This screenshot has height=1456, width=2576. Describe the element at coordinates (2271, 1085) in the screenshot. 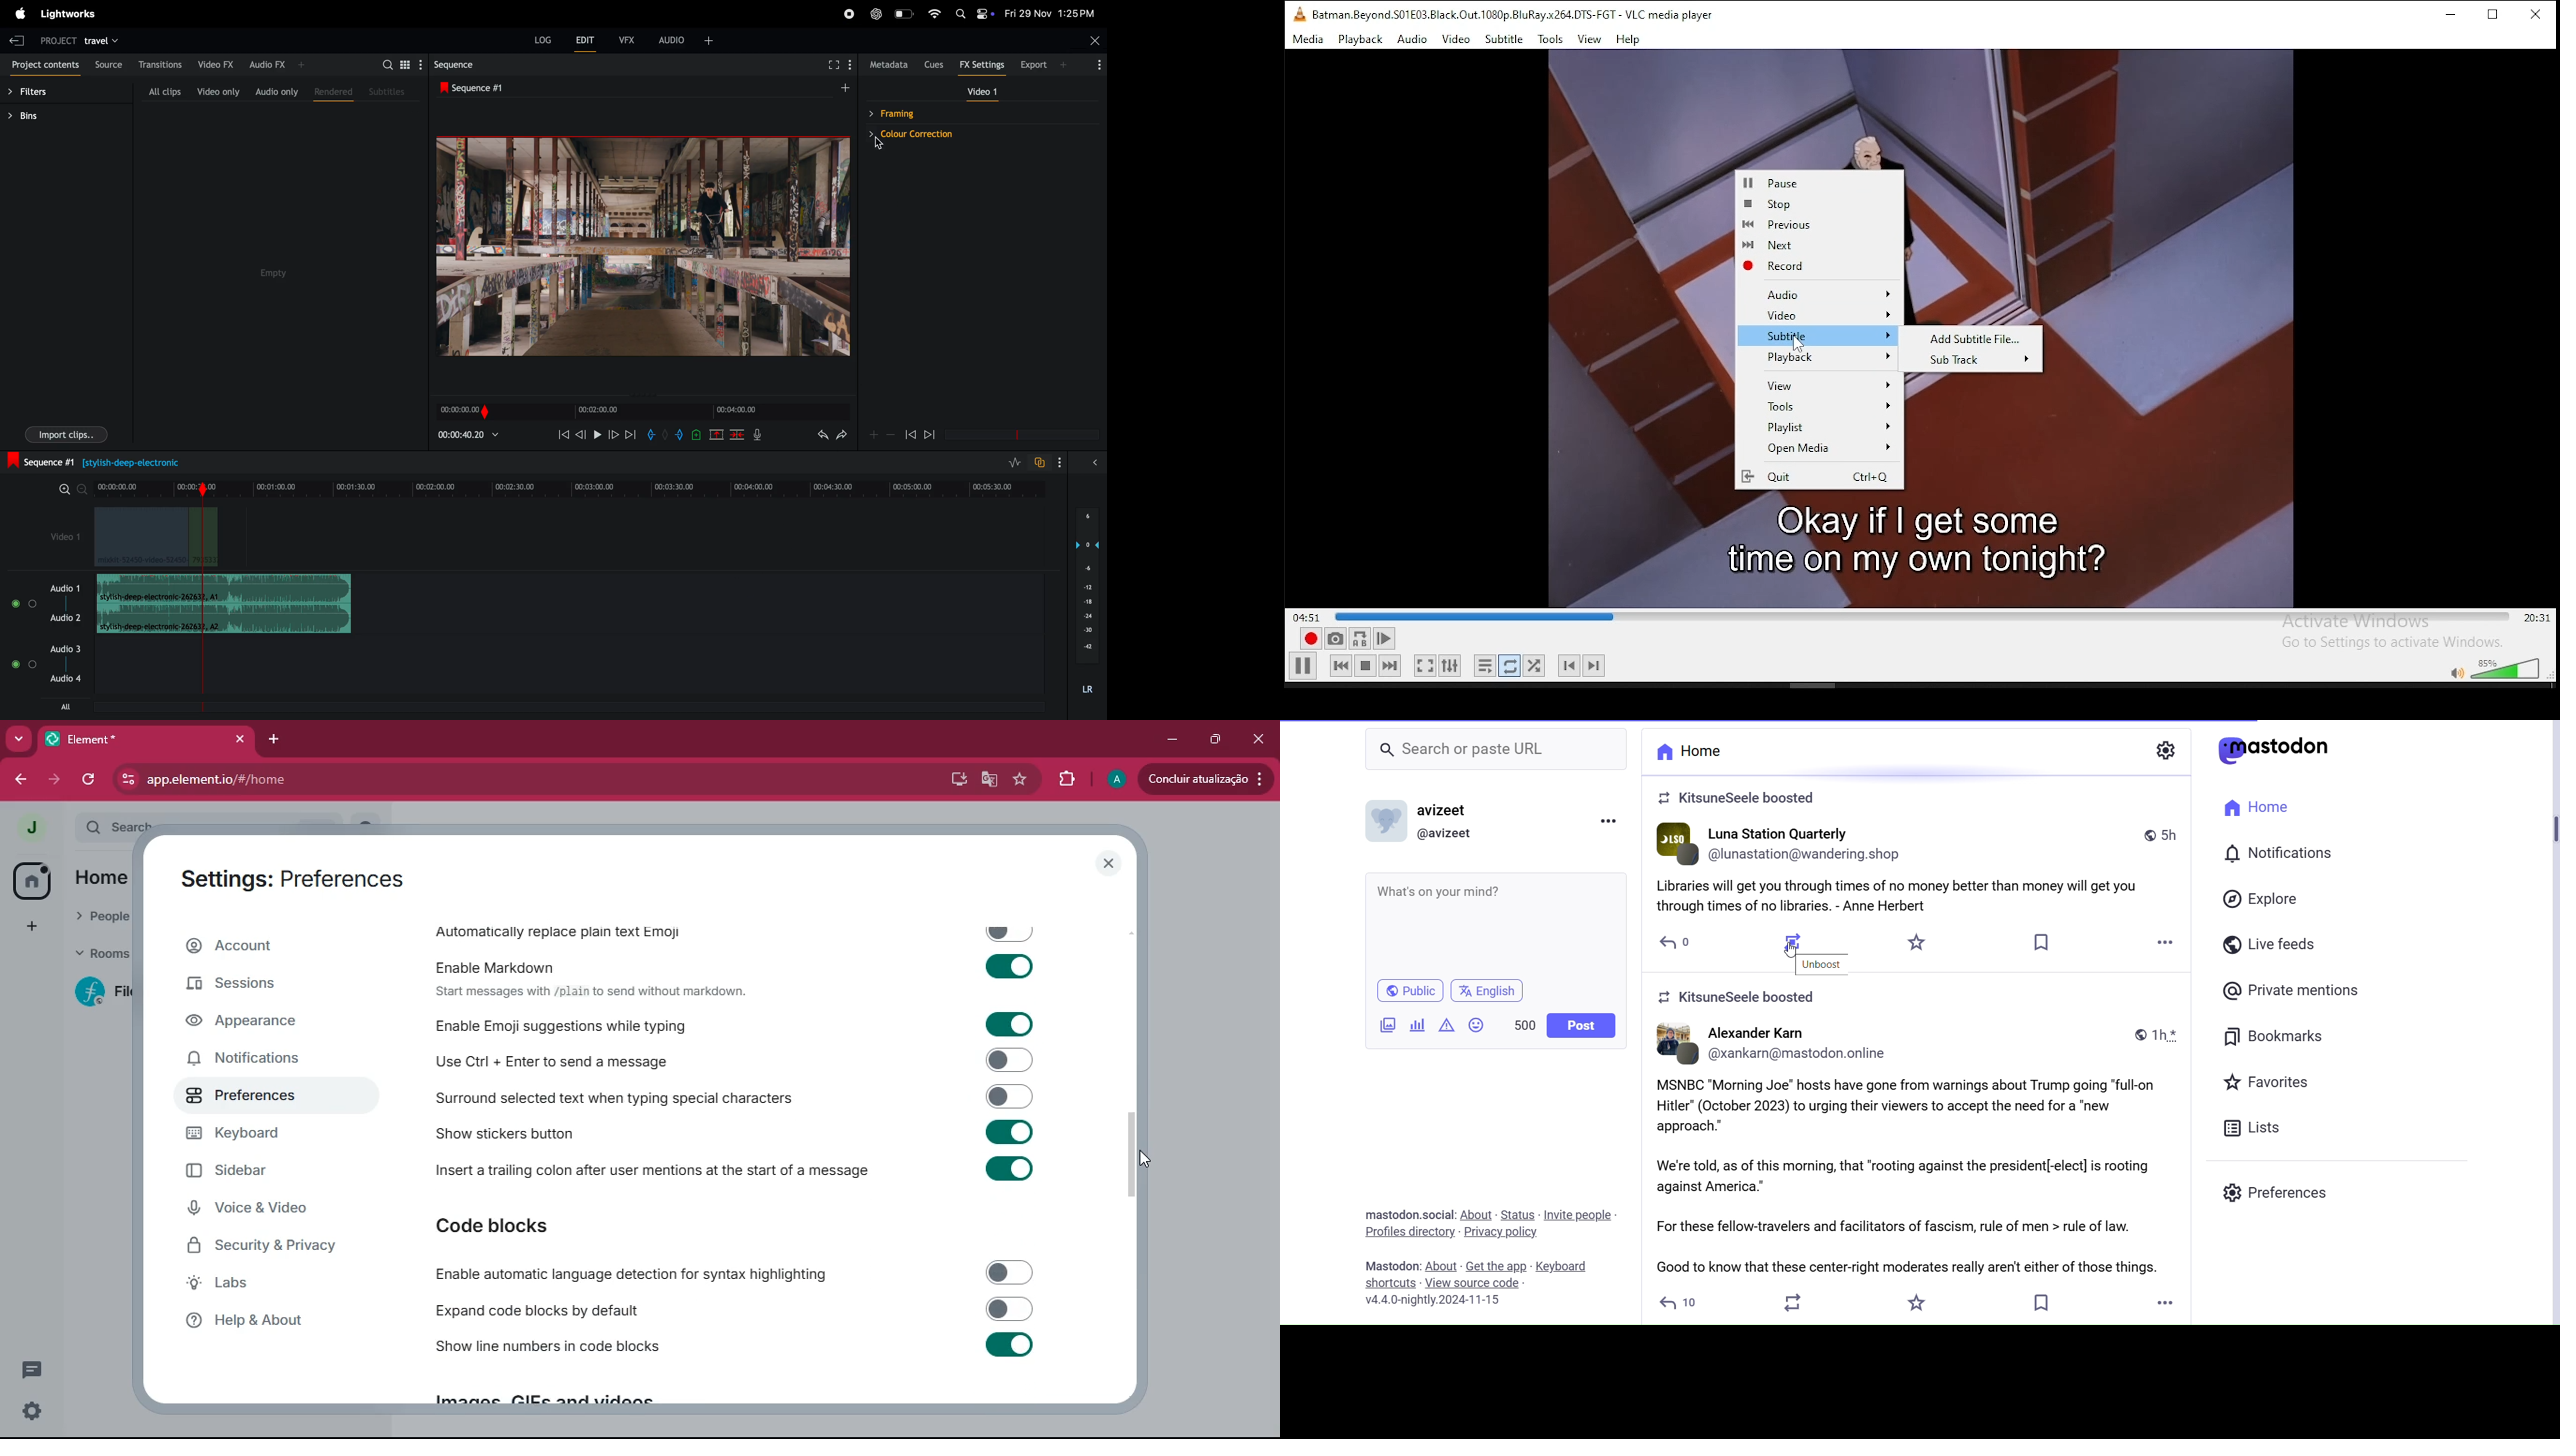

I see `Favorites` at that location.